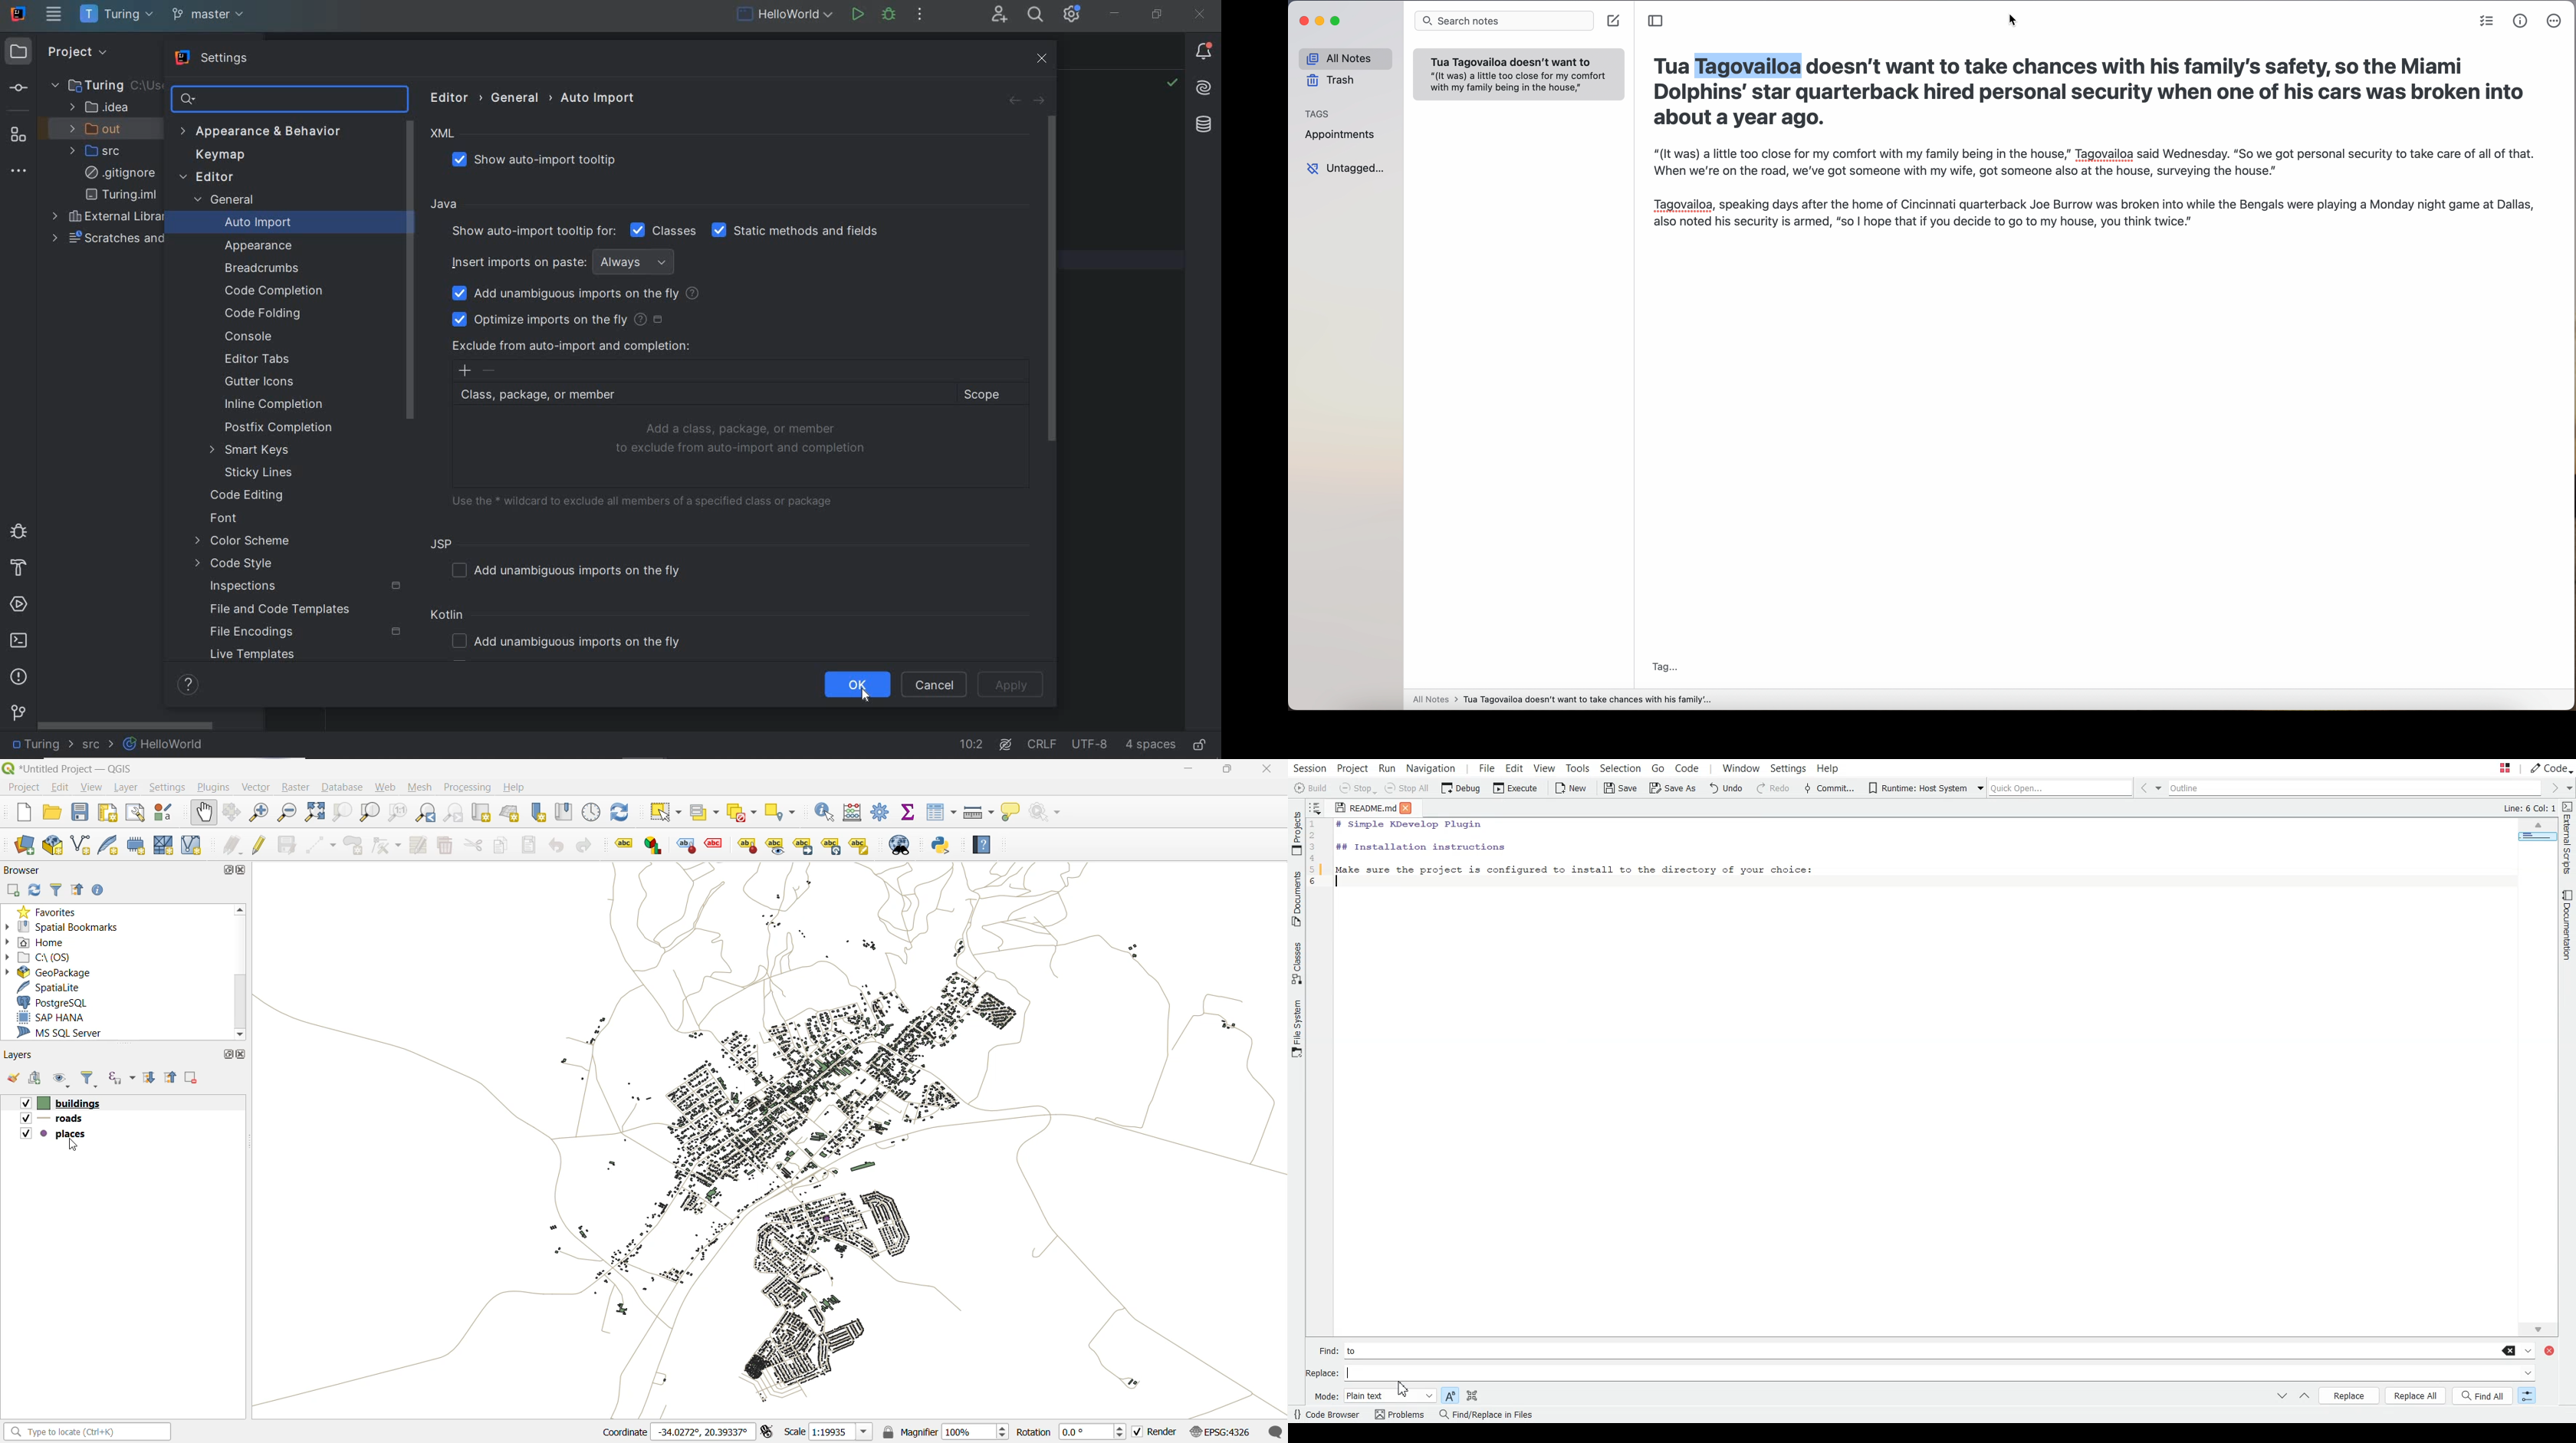  What do you see at coordinates (2016, 21) in the screenshot?
I see `cursor` at bounding box center [2016, 21].